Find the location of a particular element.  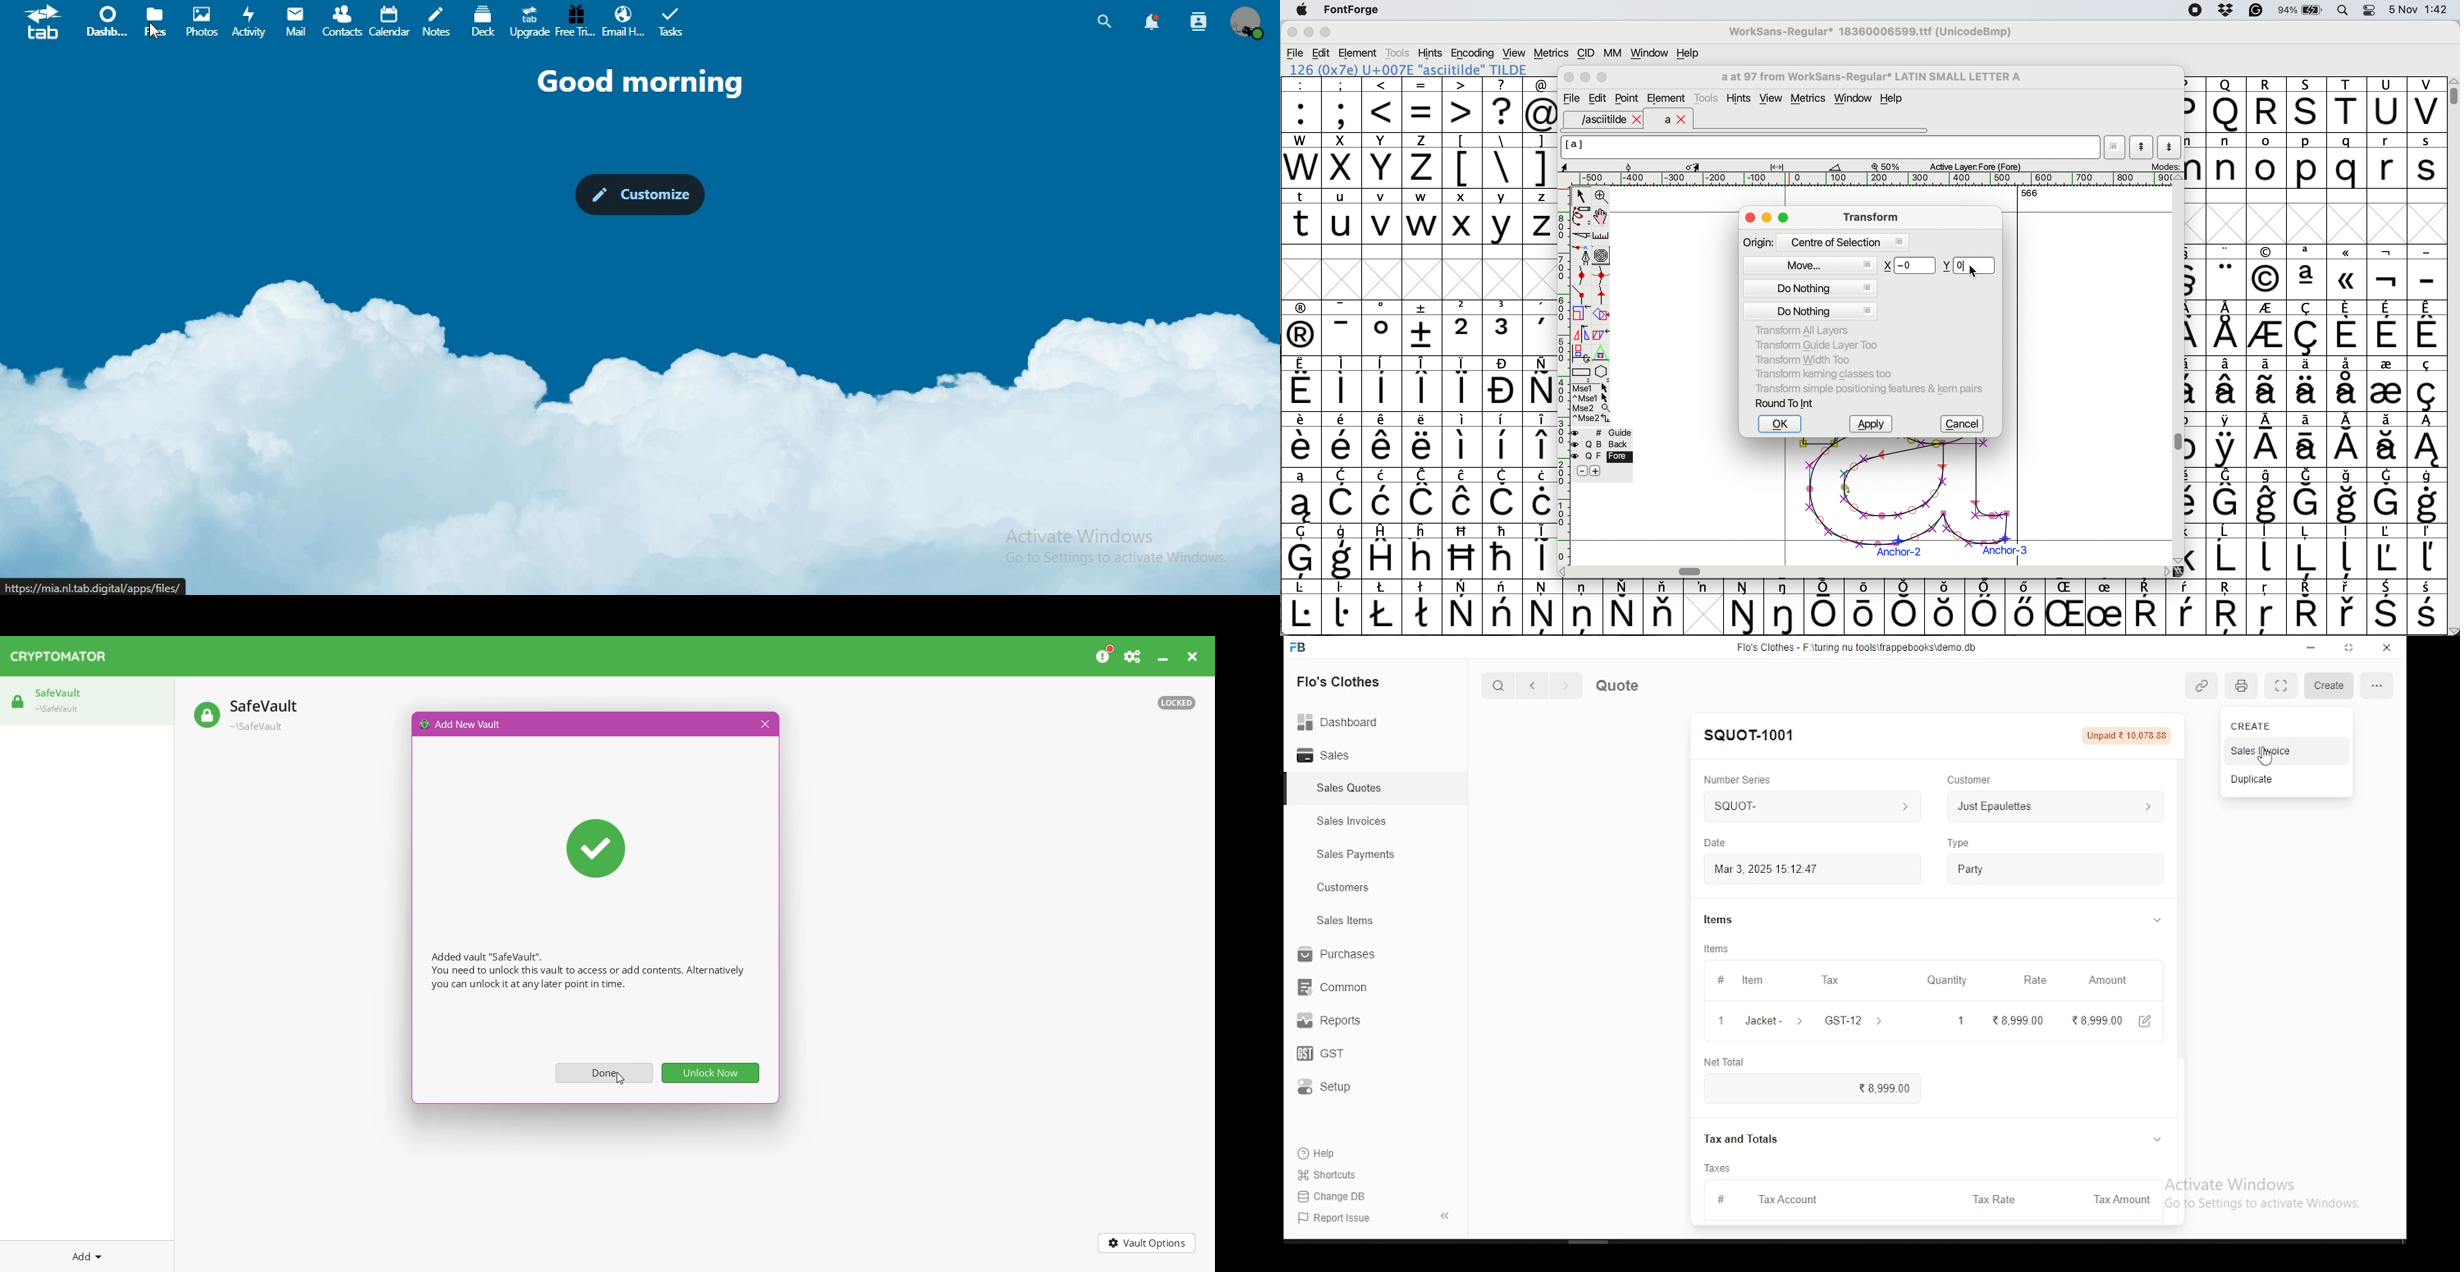

maximise is located at coordinates (1785, 219).